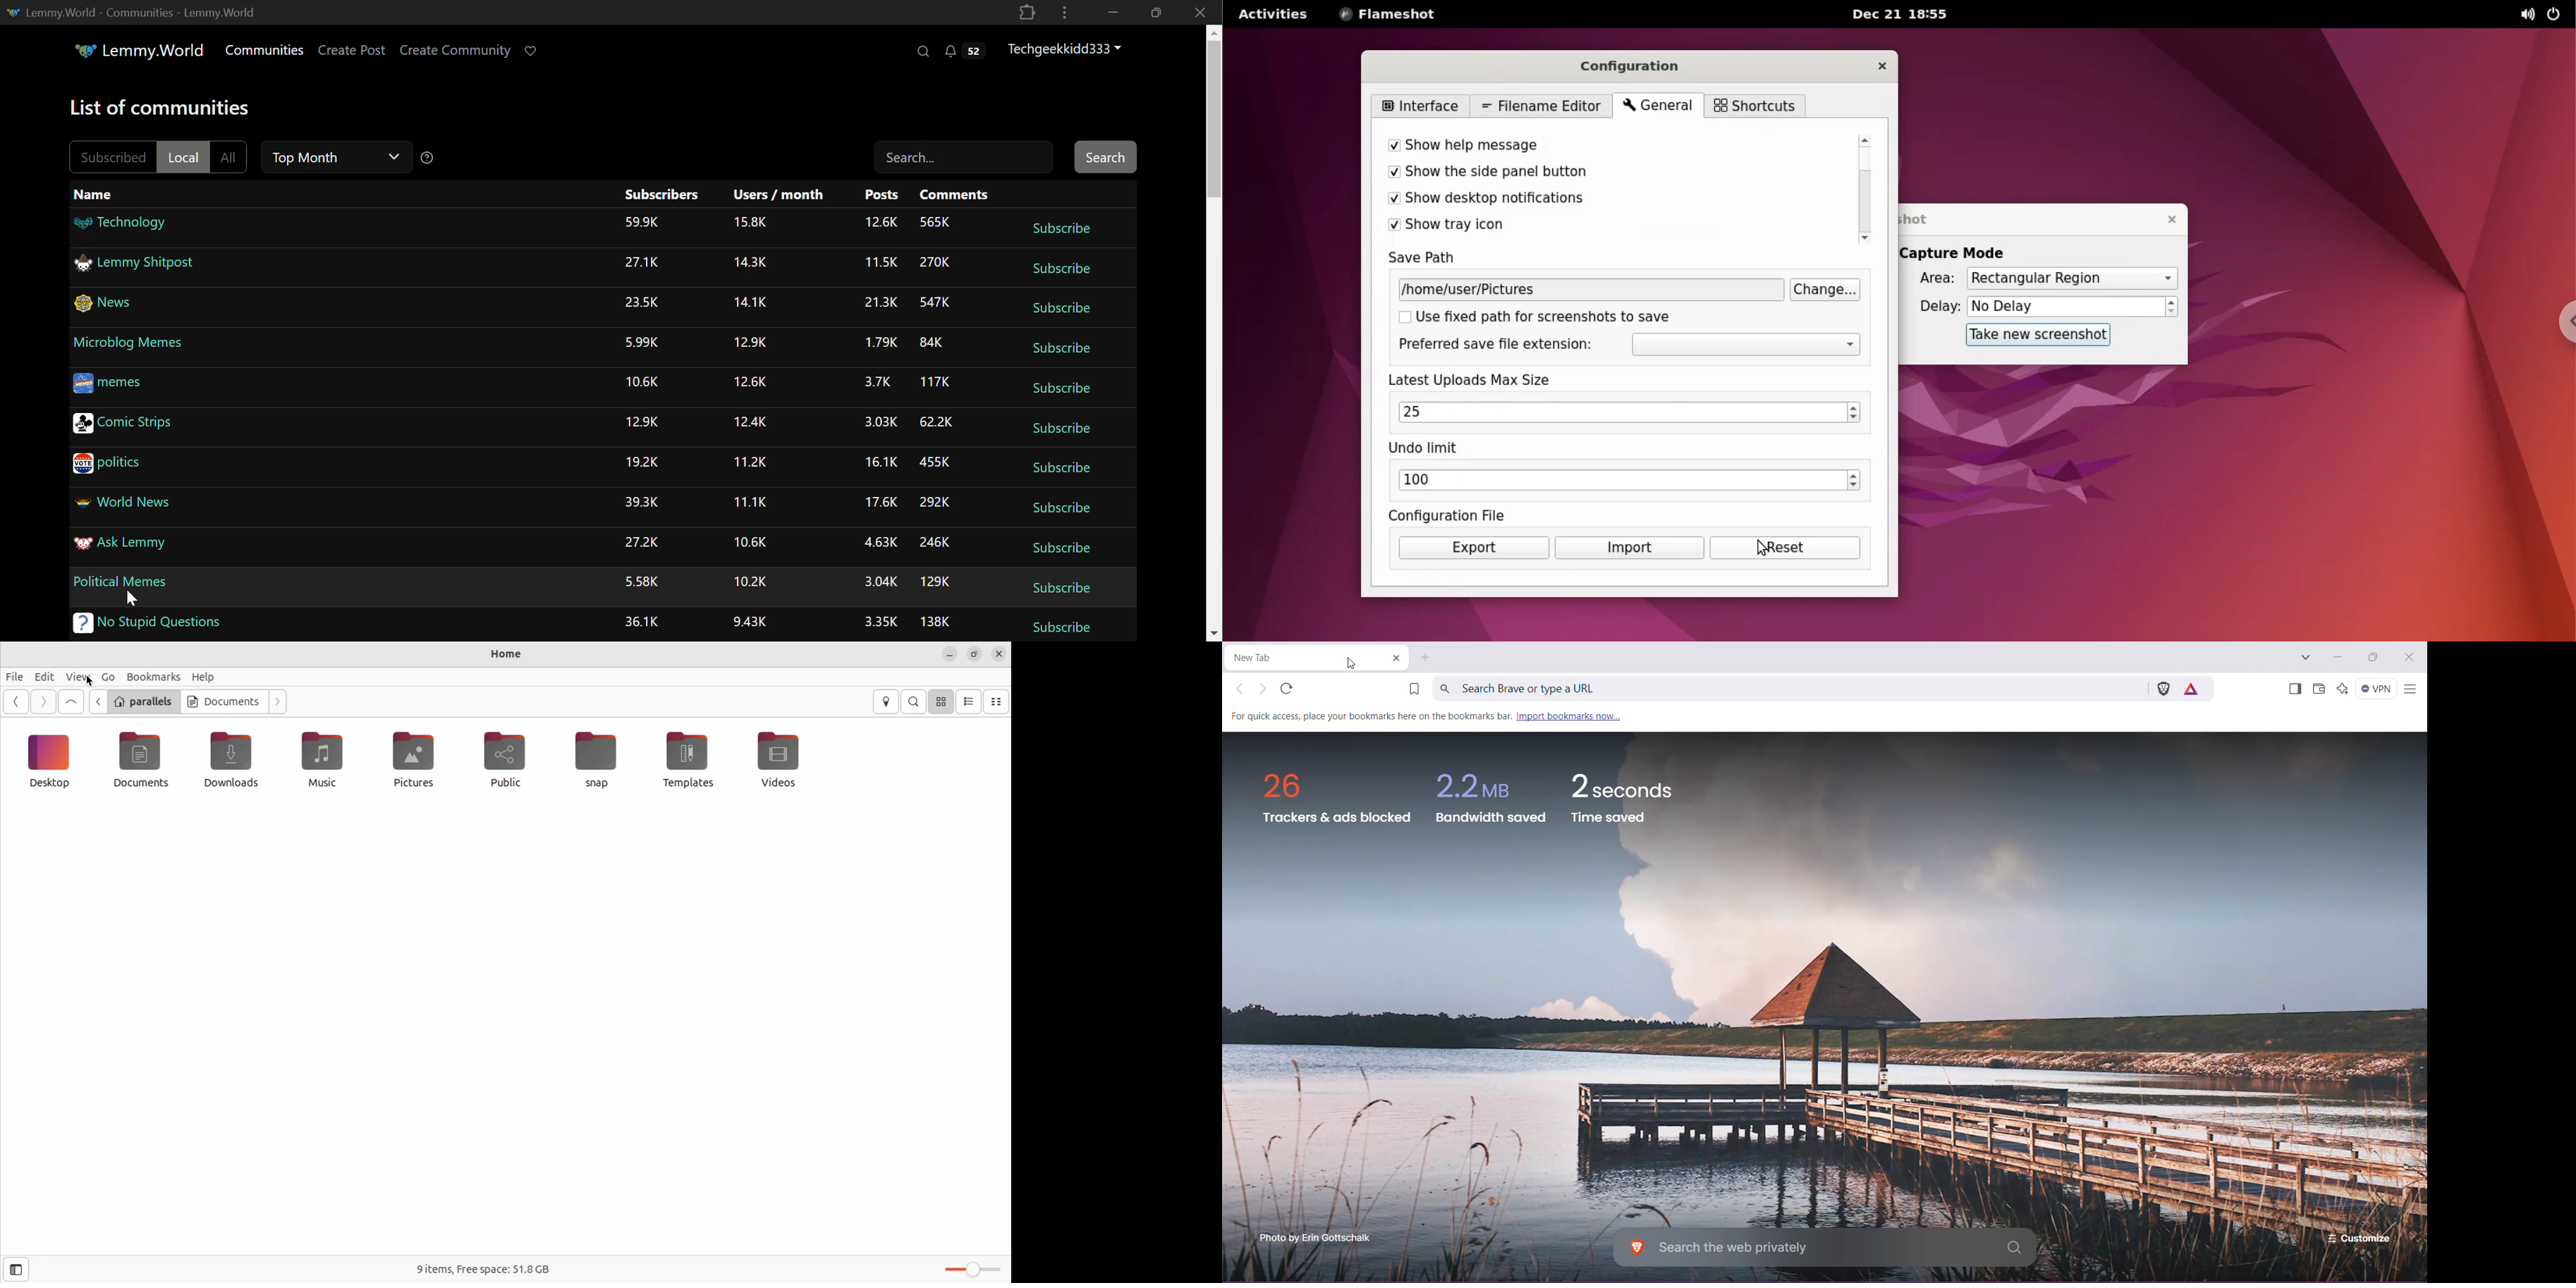 The image size is (2576, 1288). I want to click on Amount, so click(882, 421).